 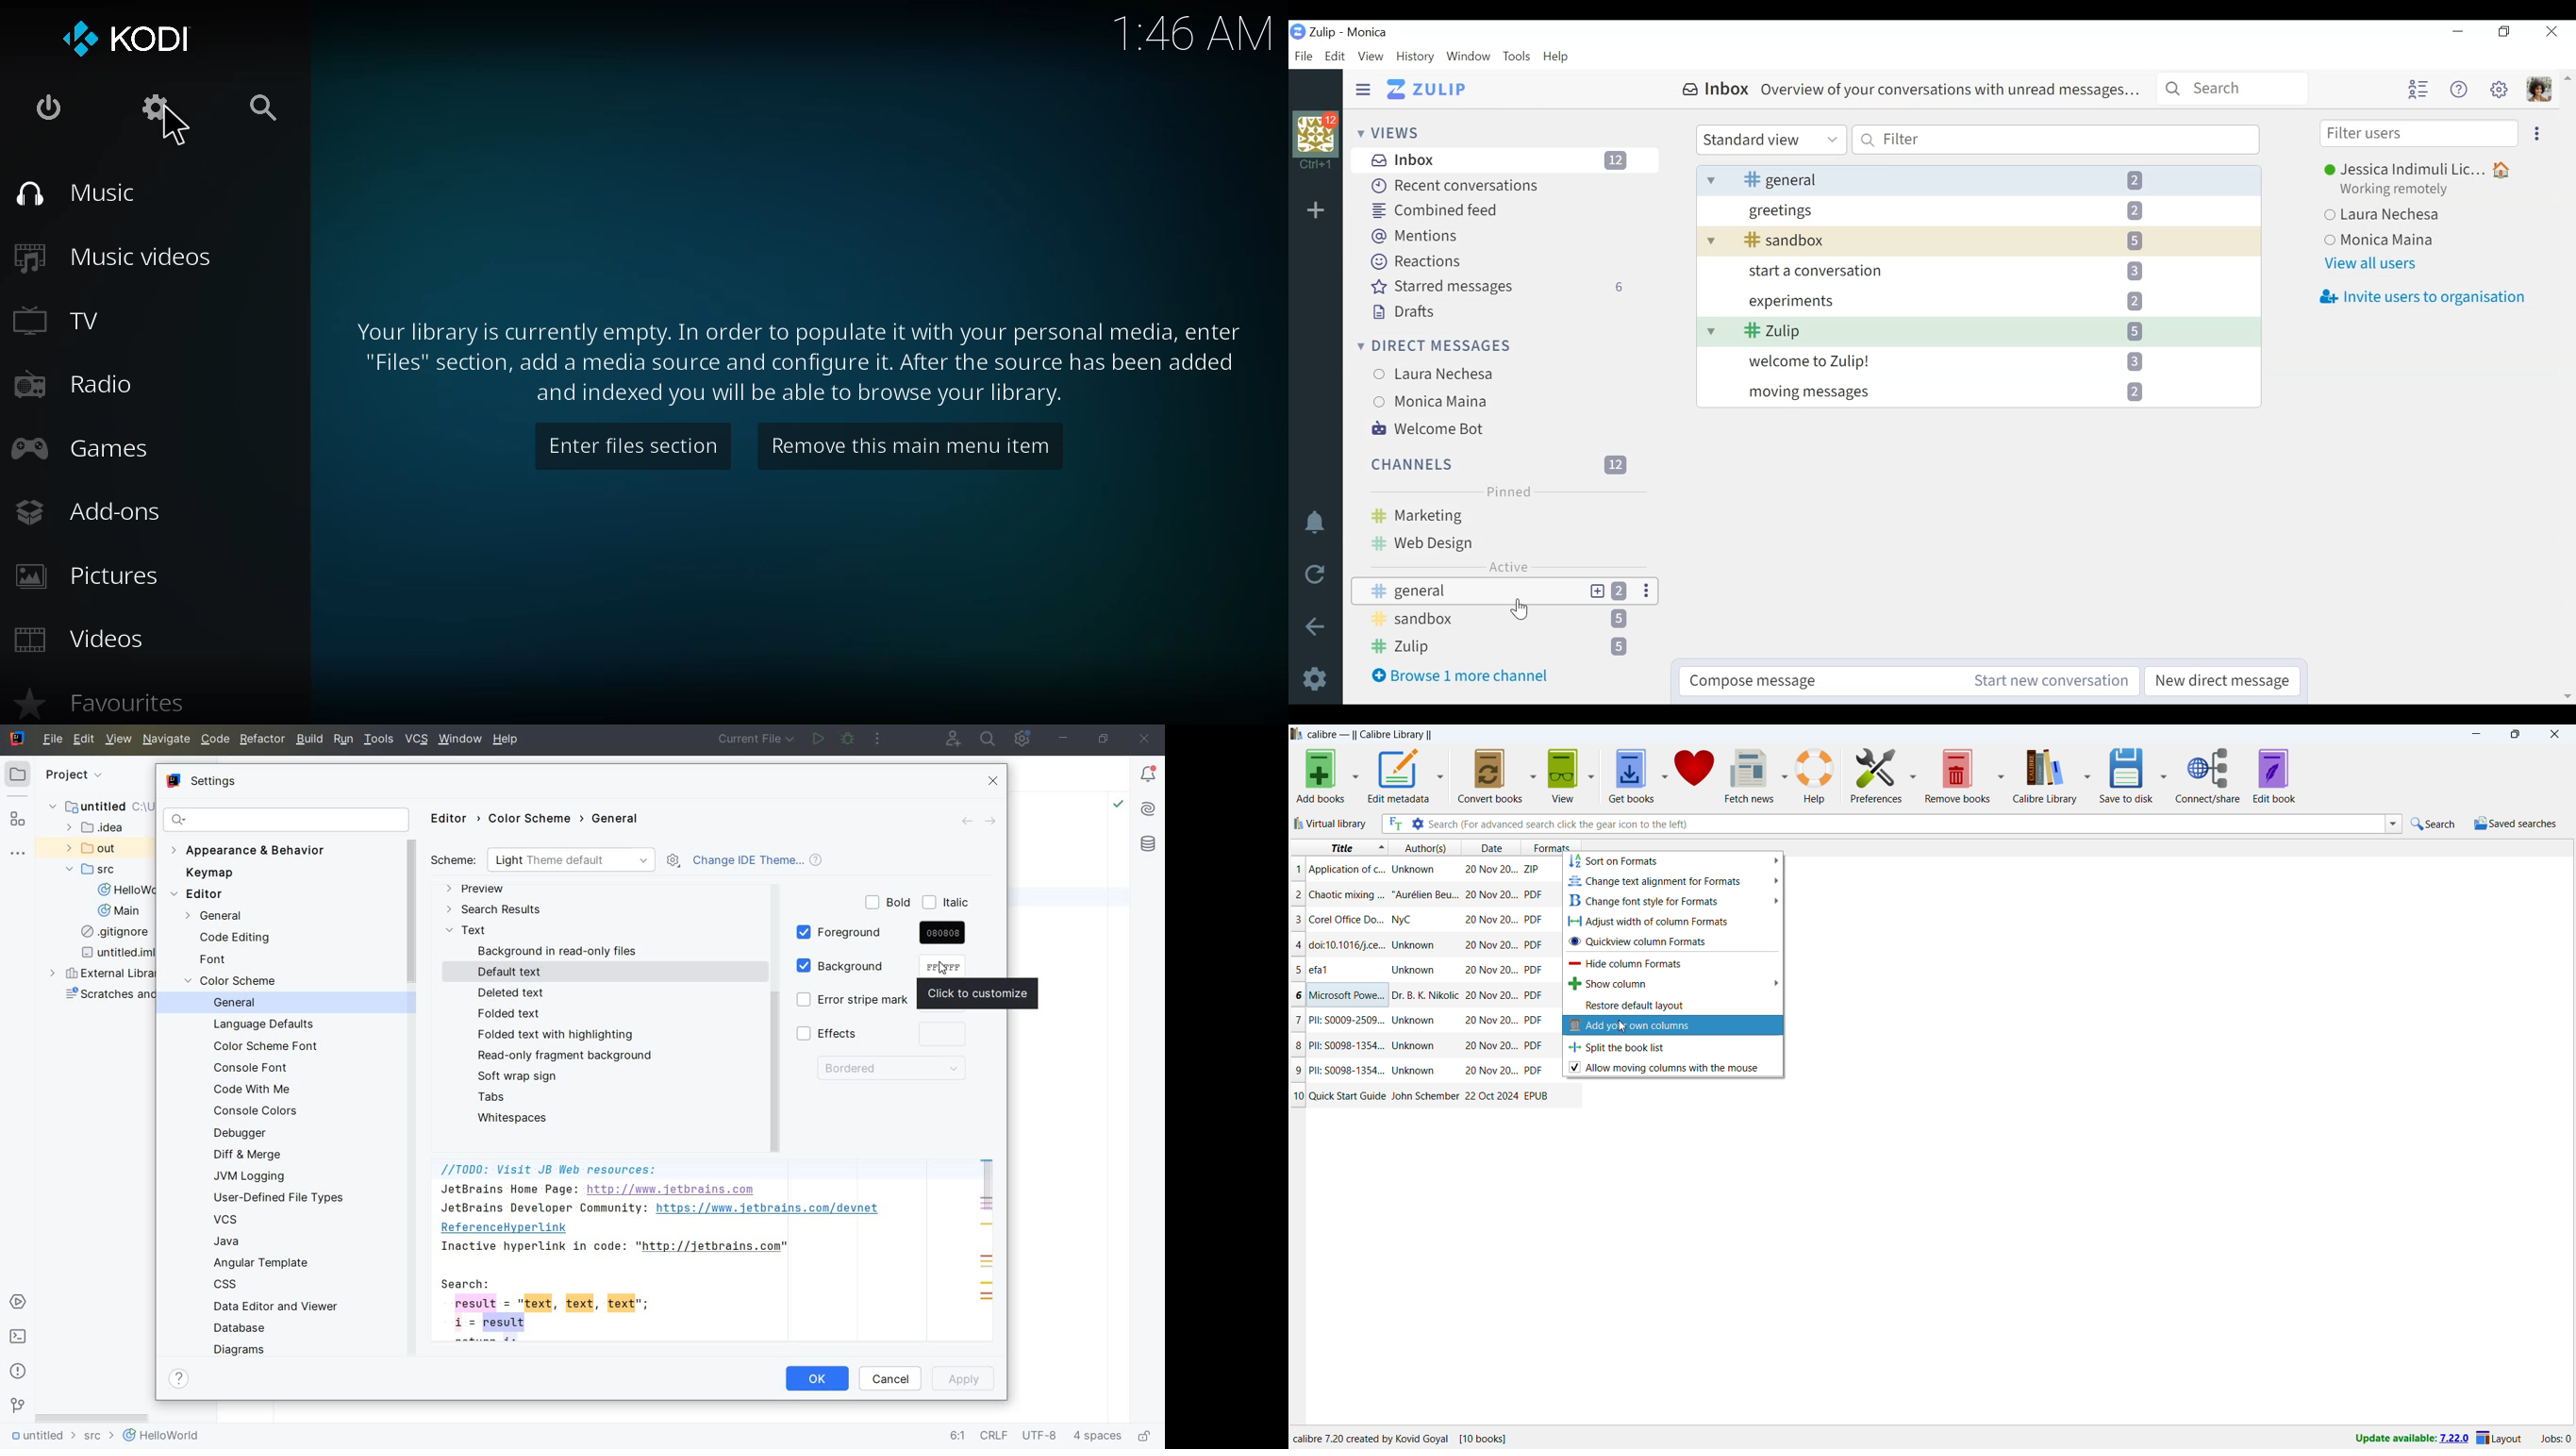 What do you see at coordinates (1491, 1071) in the screenshot?
I see `date` at bounding box center [1491, 1071].